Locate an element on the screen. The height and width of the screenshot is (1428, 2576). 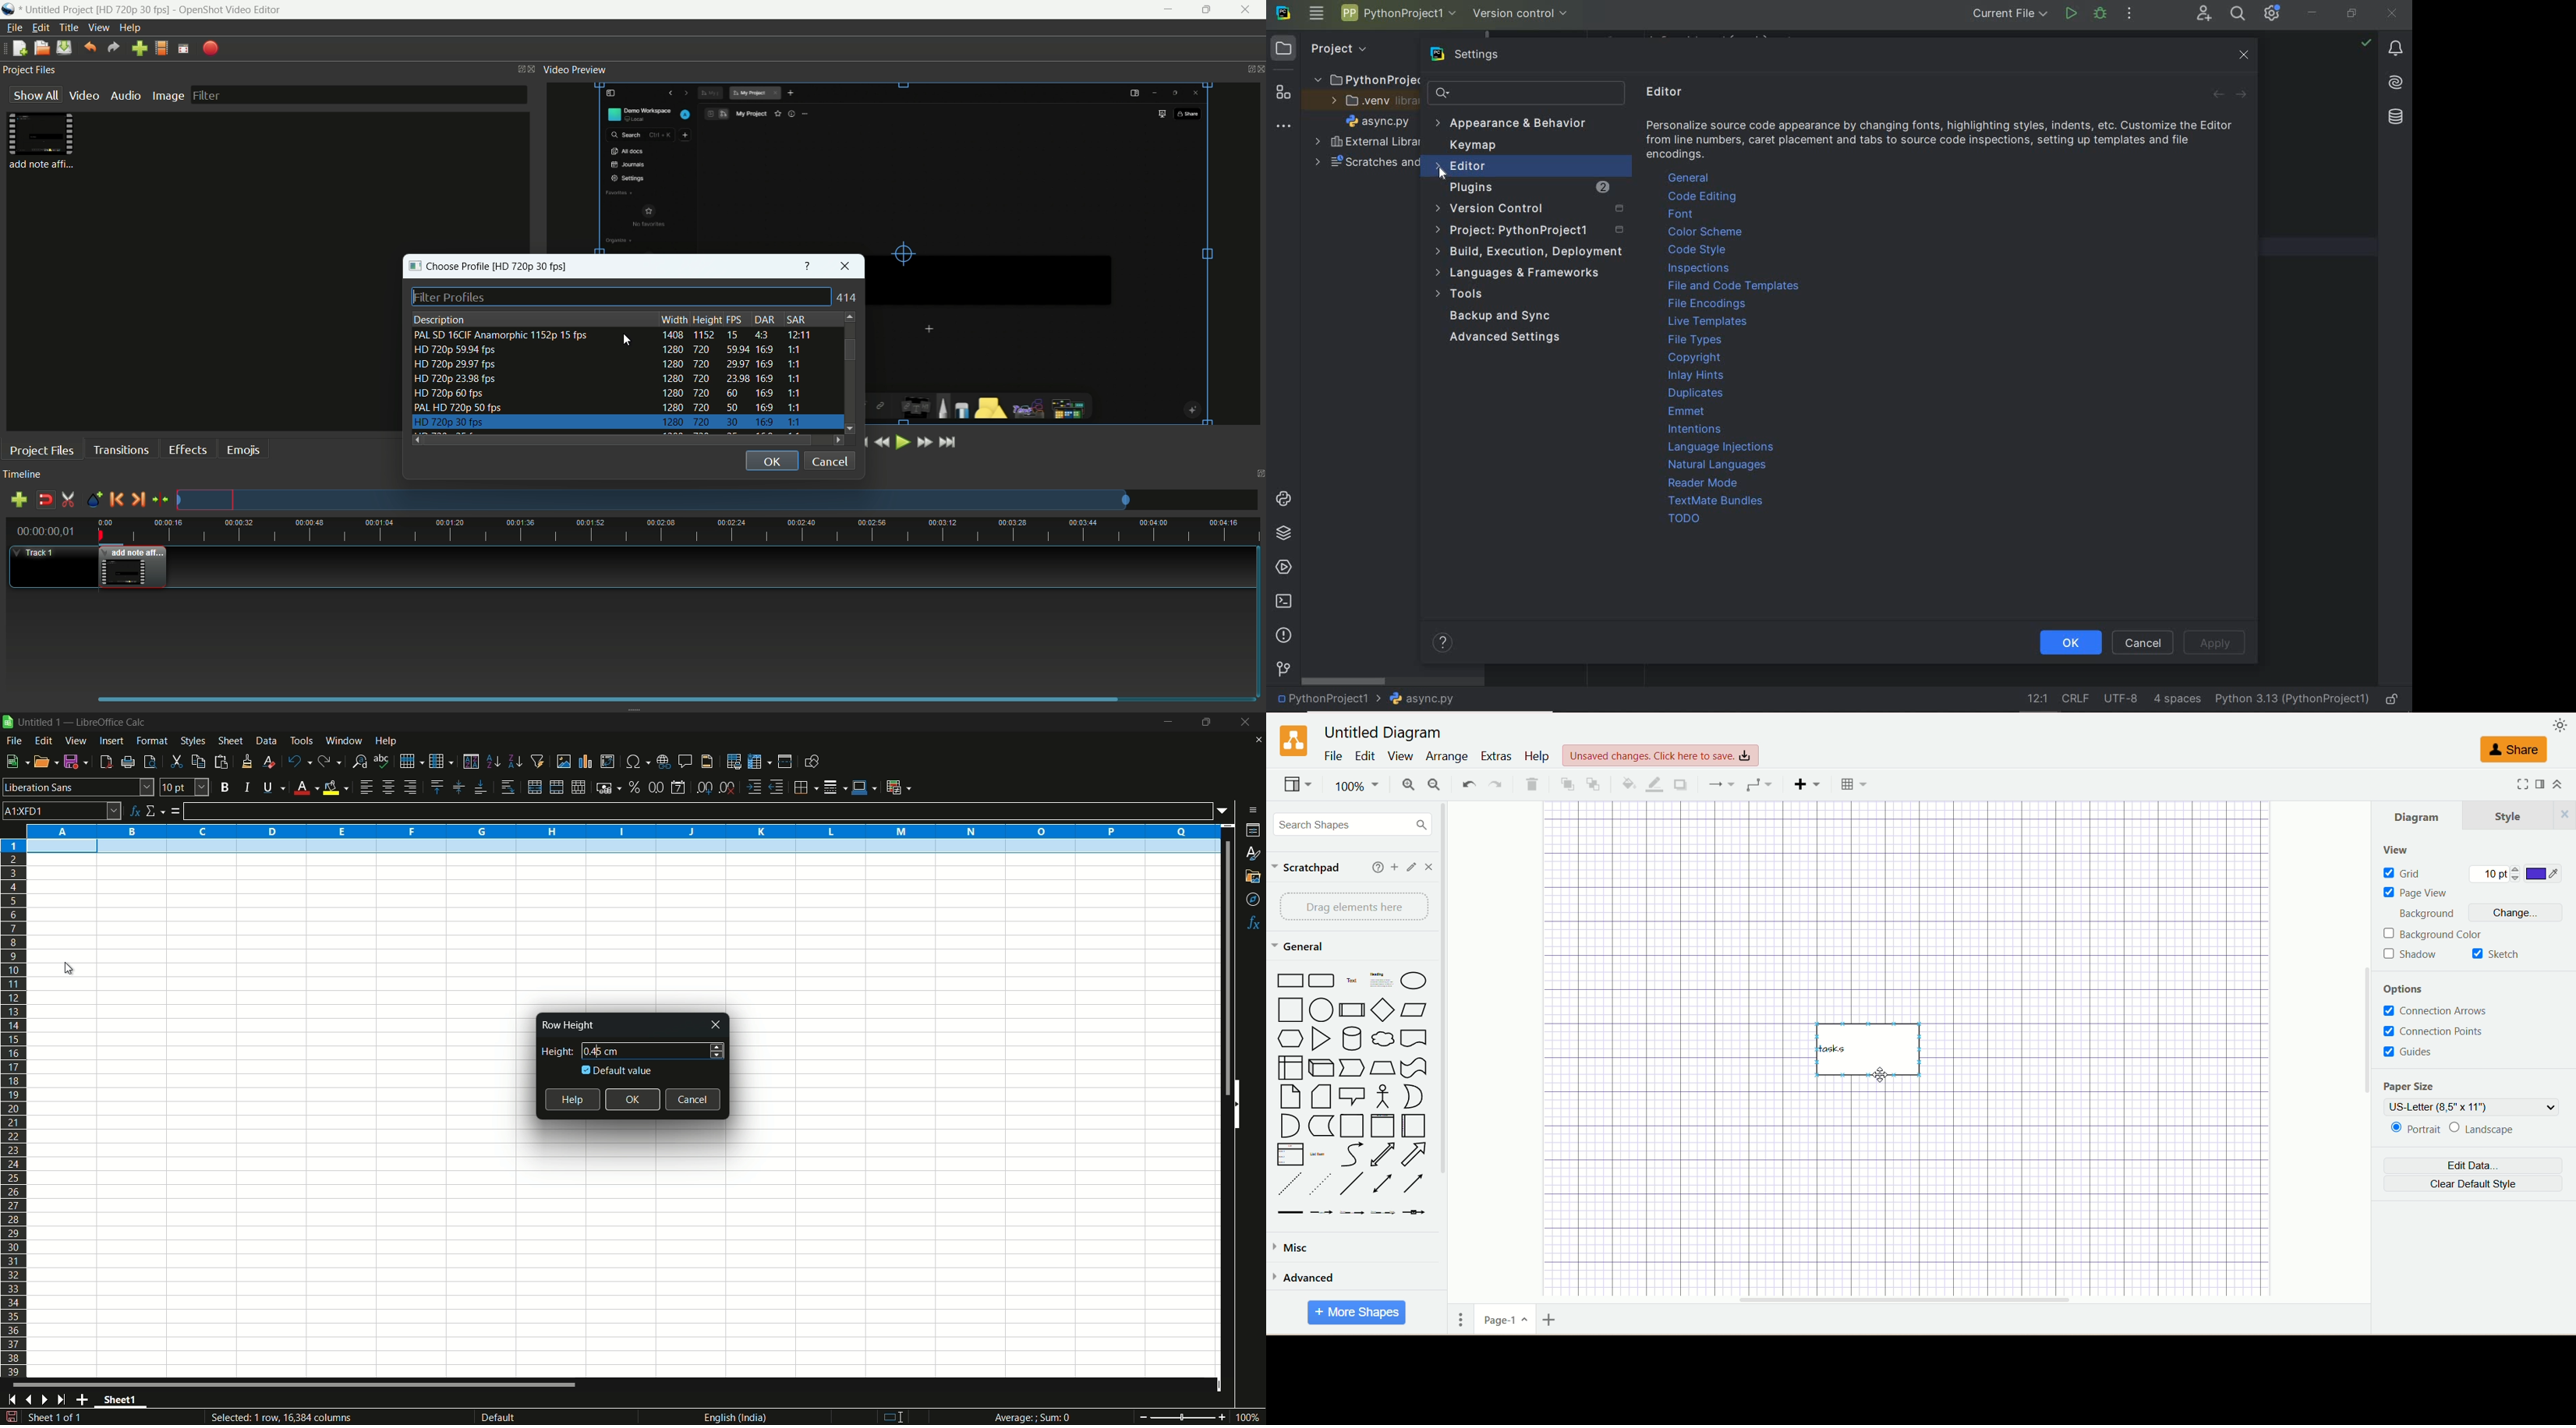
List is located at coordinates (1290, 1156).